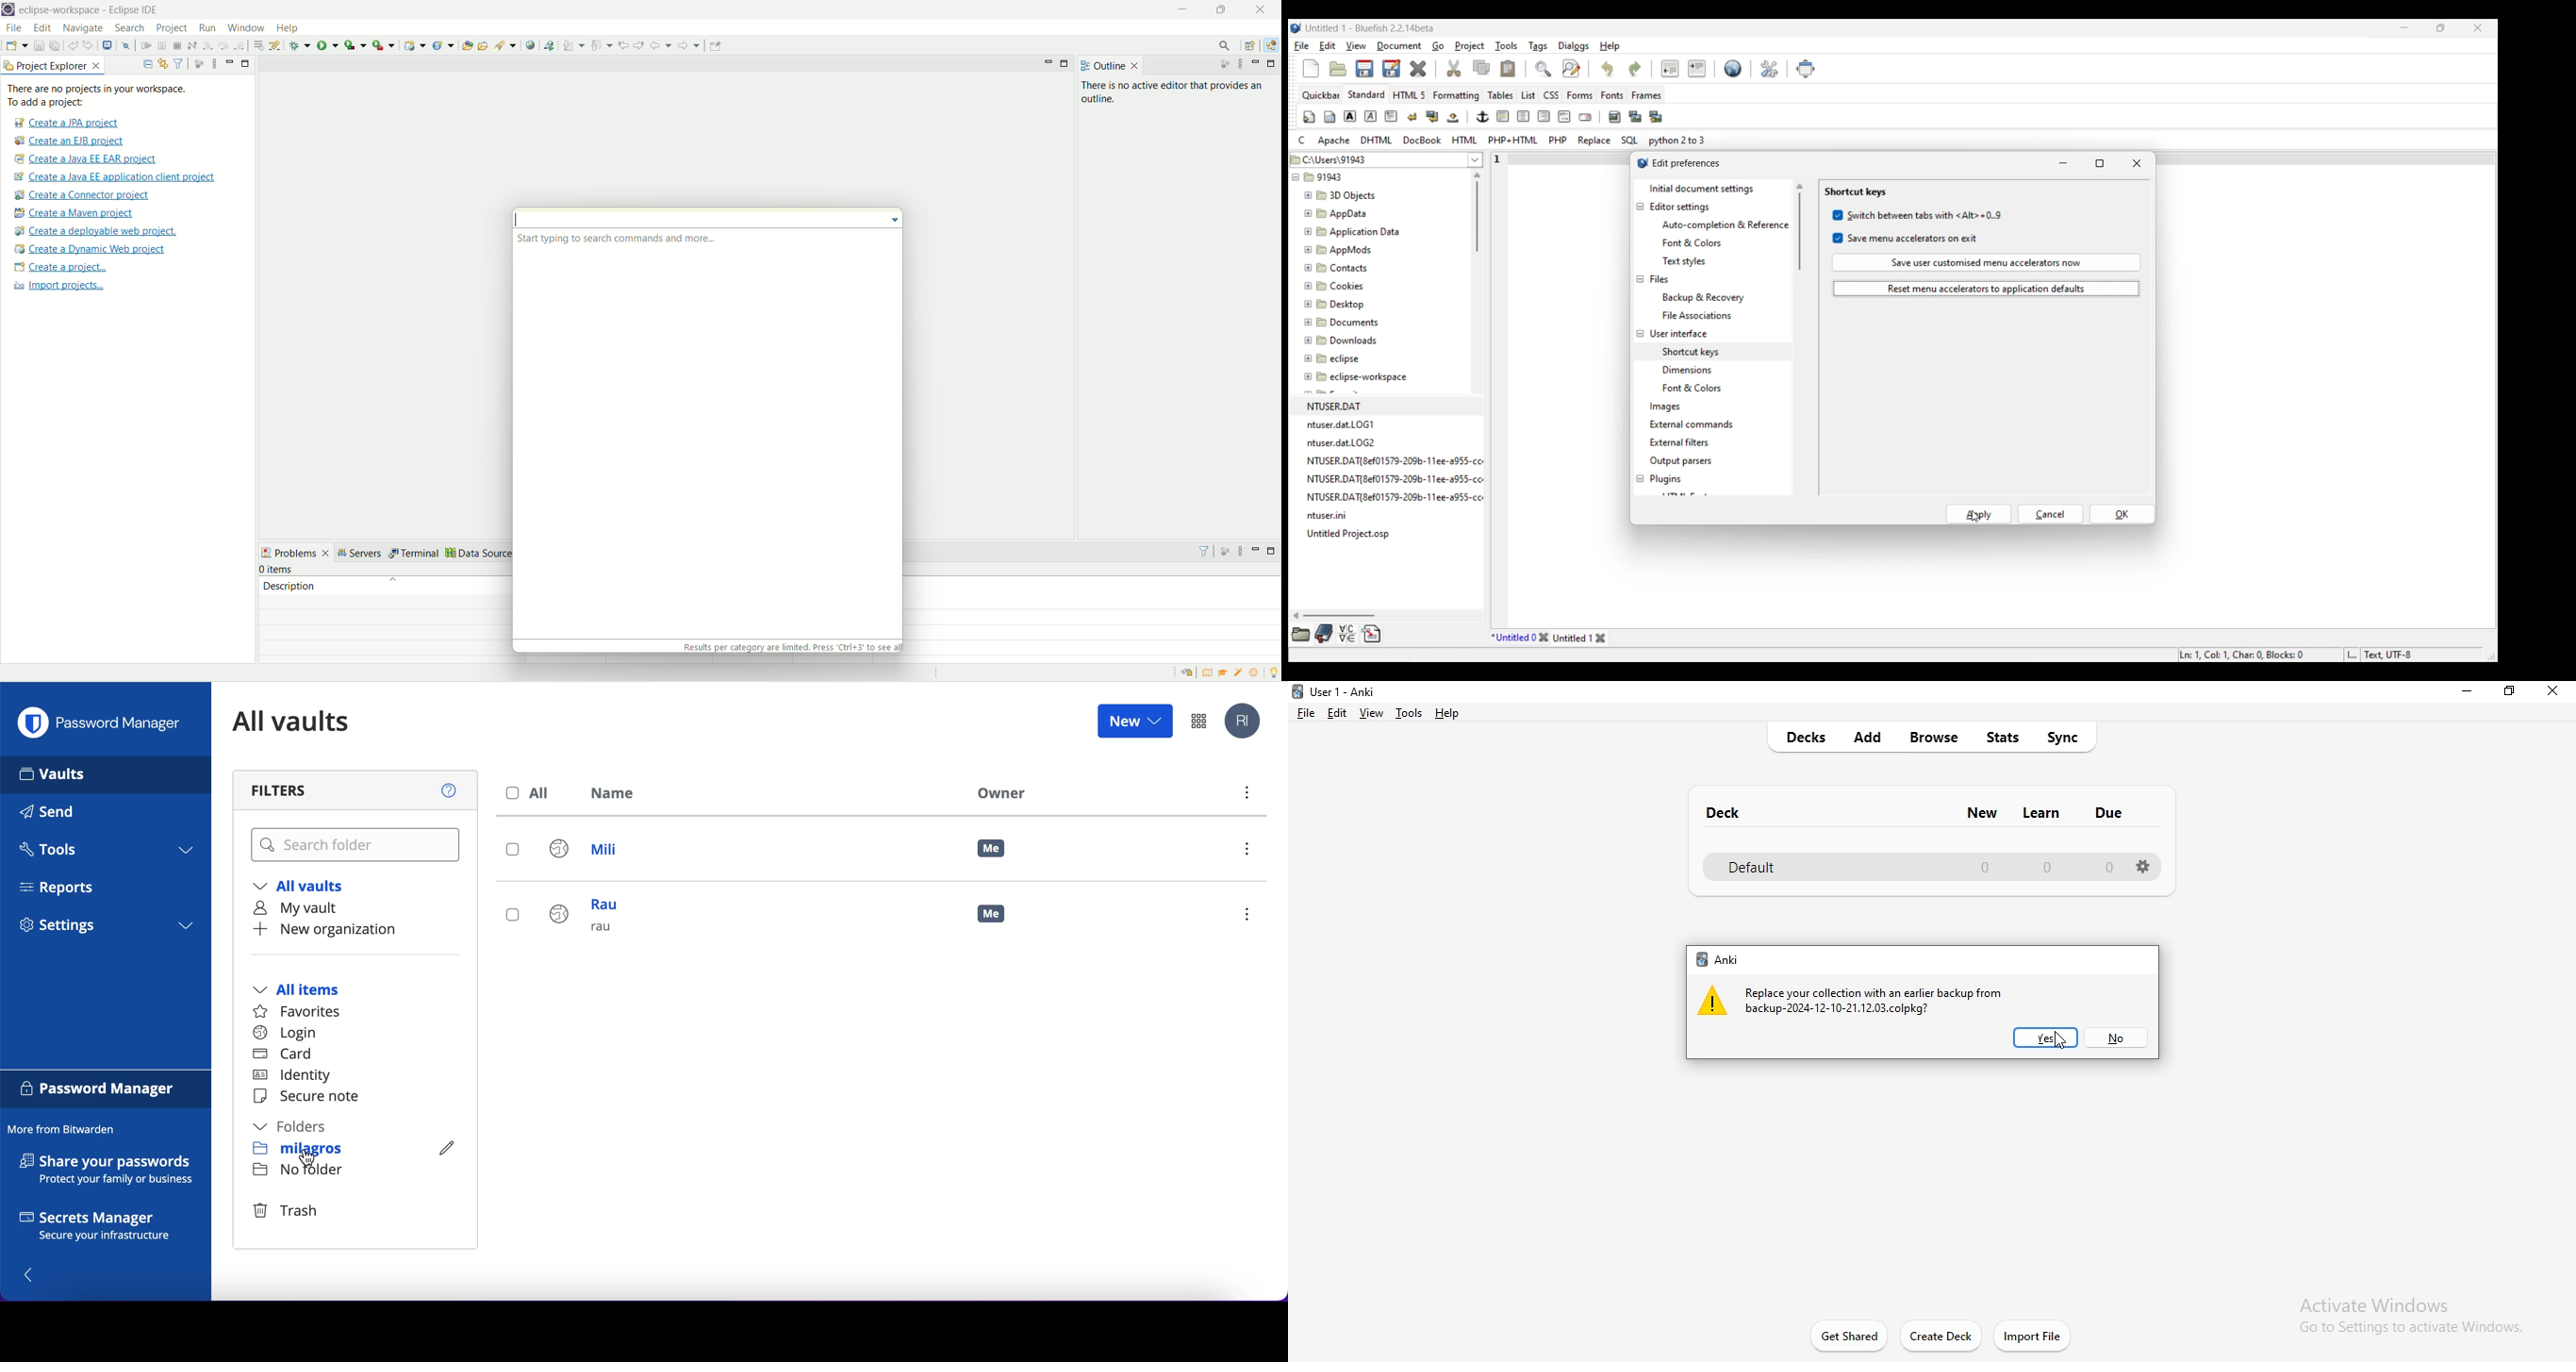 The image size is (2576, 1372). Describe the element at coordinates (1357, 380) in the screenshot. I see `eclipse-workspace` at that location.